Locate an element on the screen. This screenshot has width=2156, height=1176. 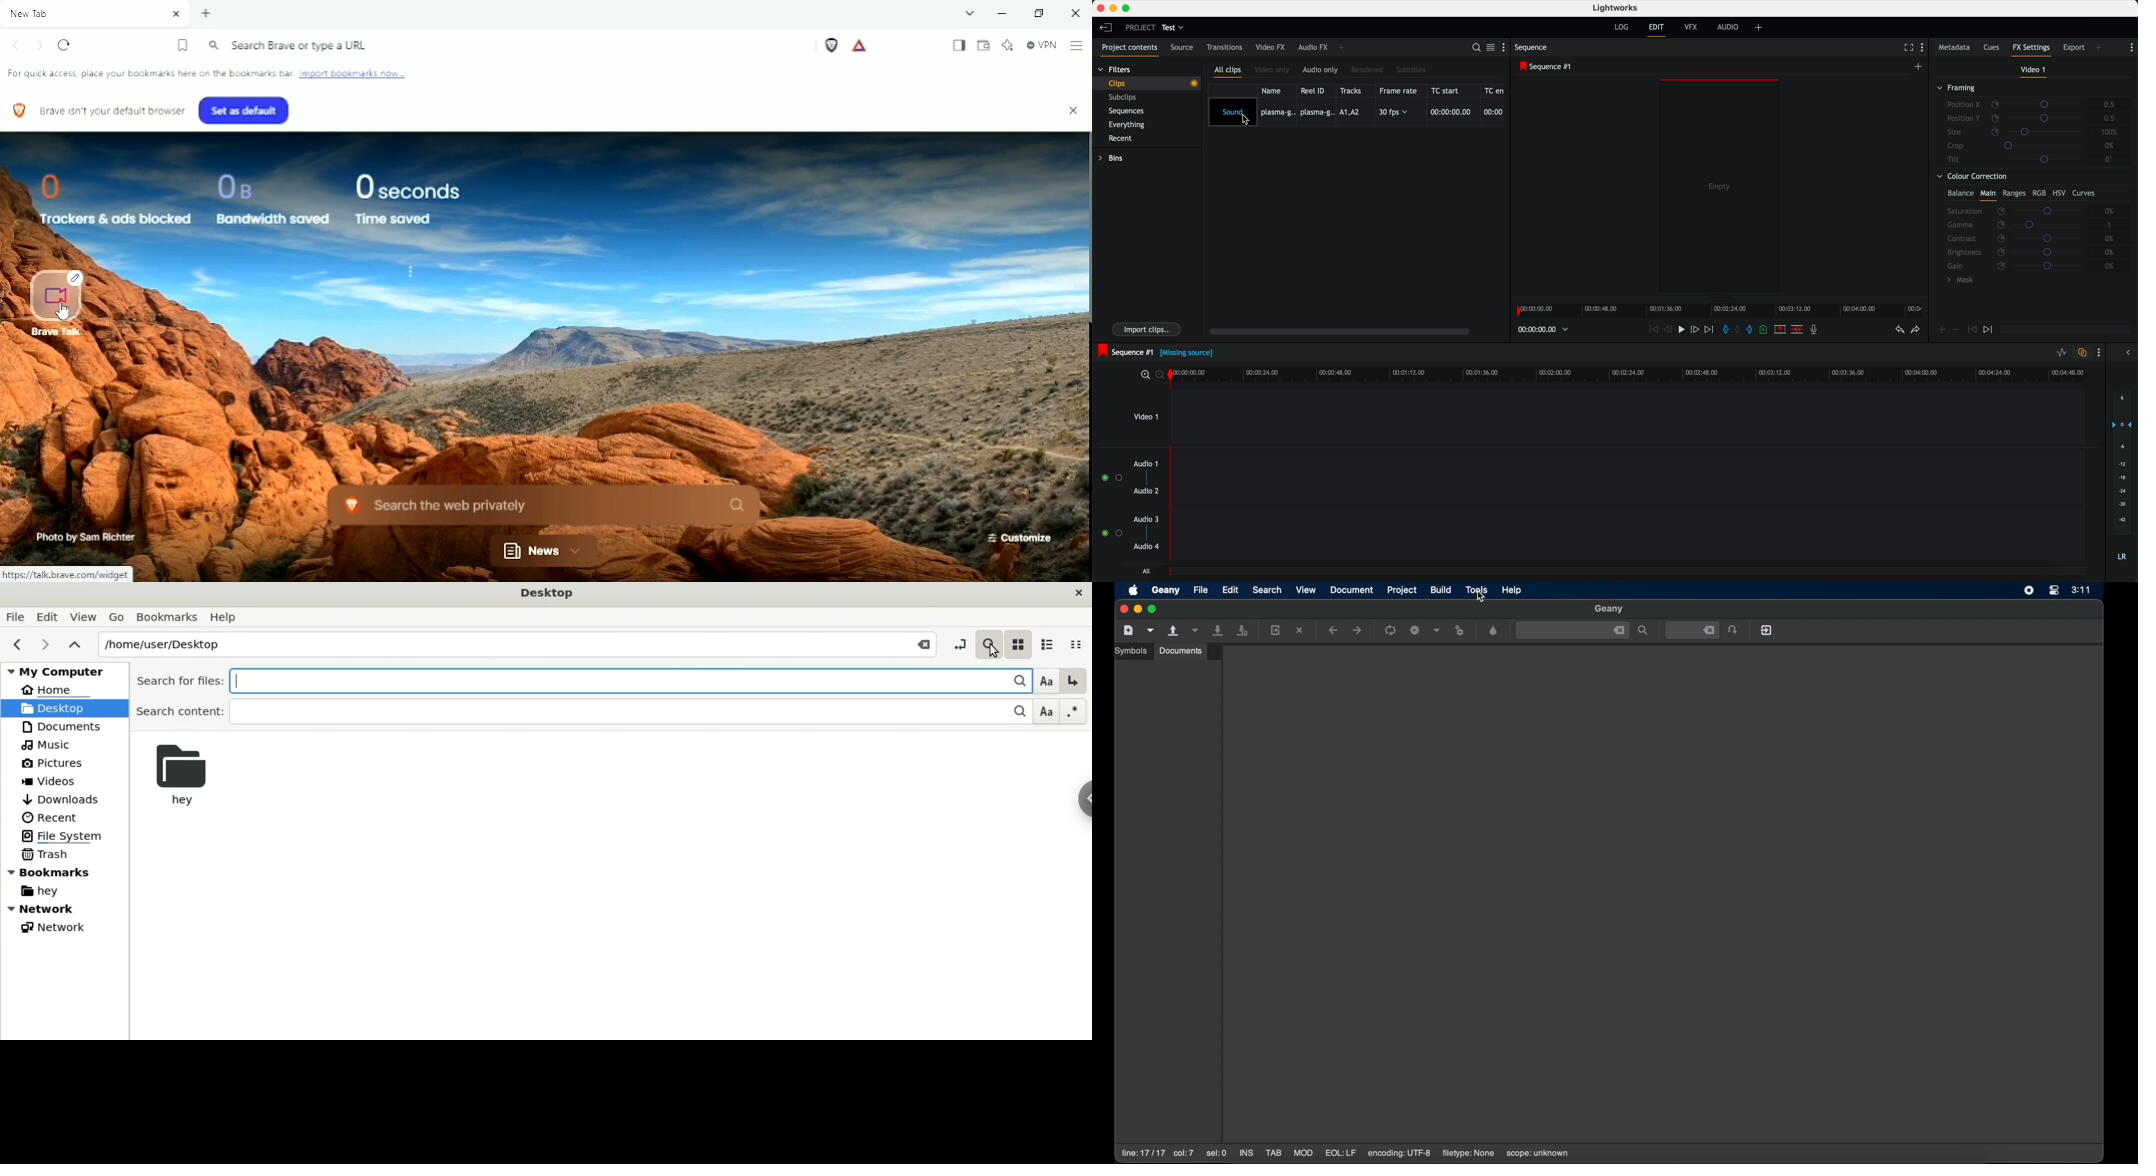
project is located at coordinates (1403, 590).